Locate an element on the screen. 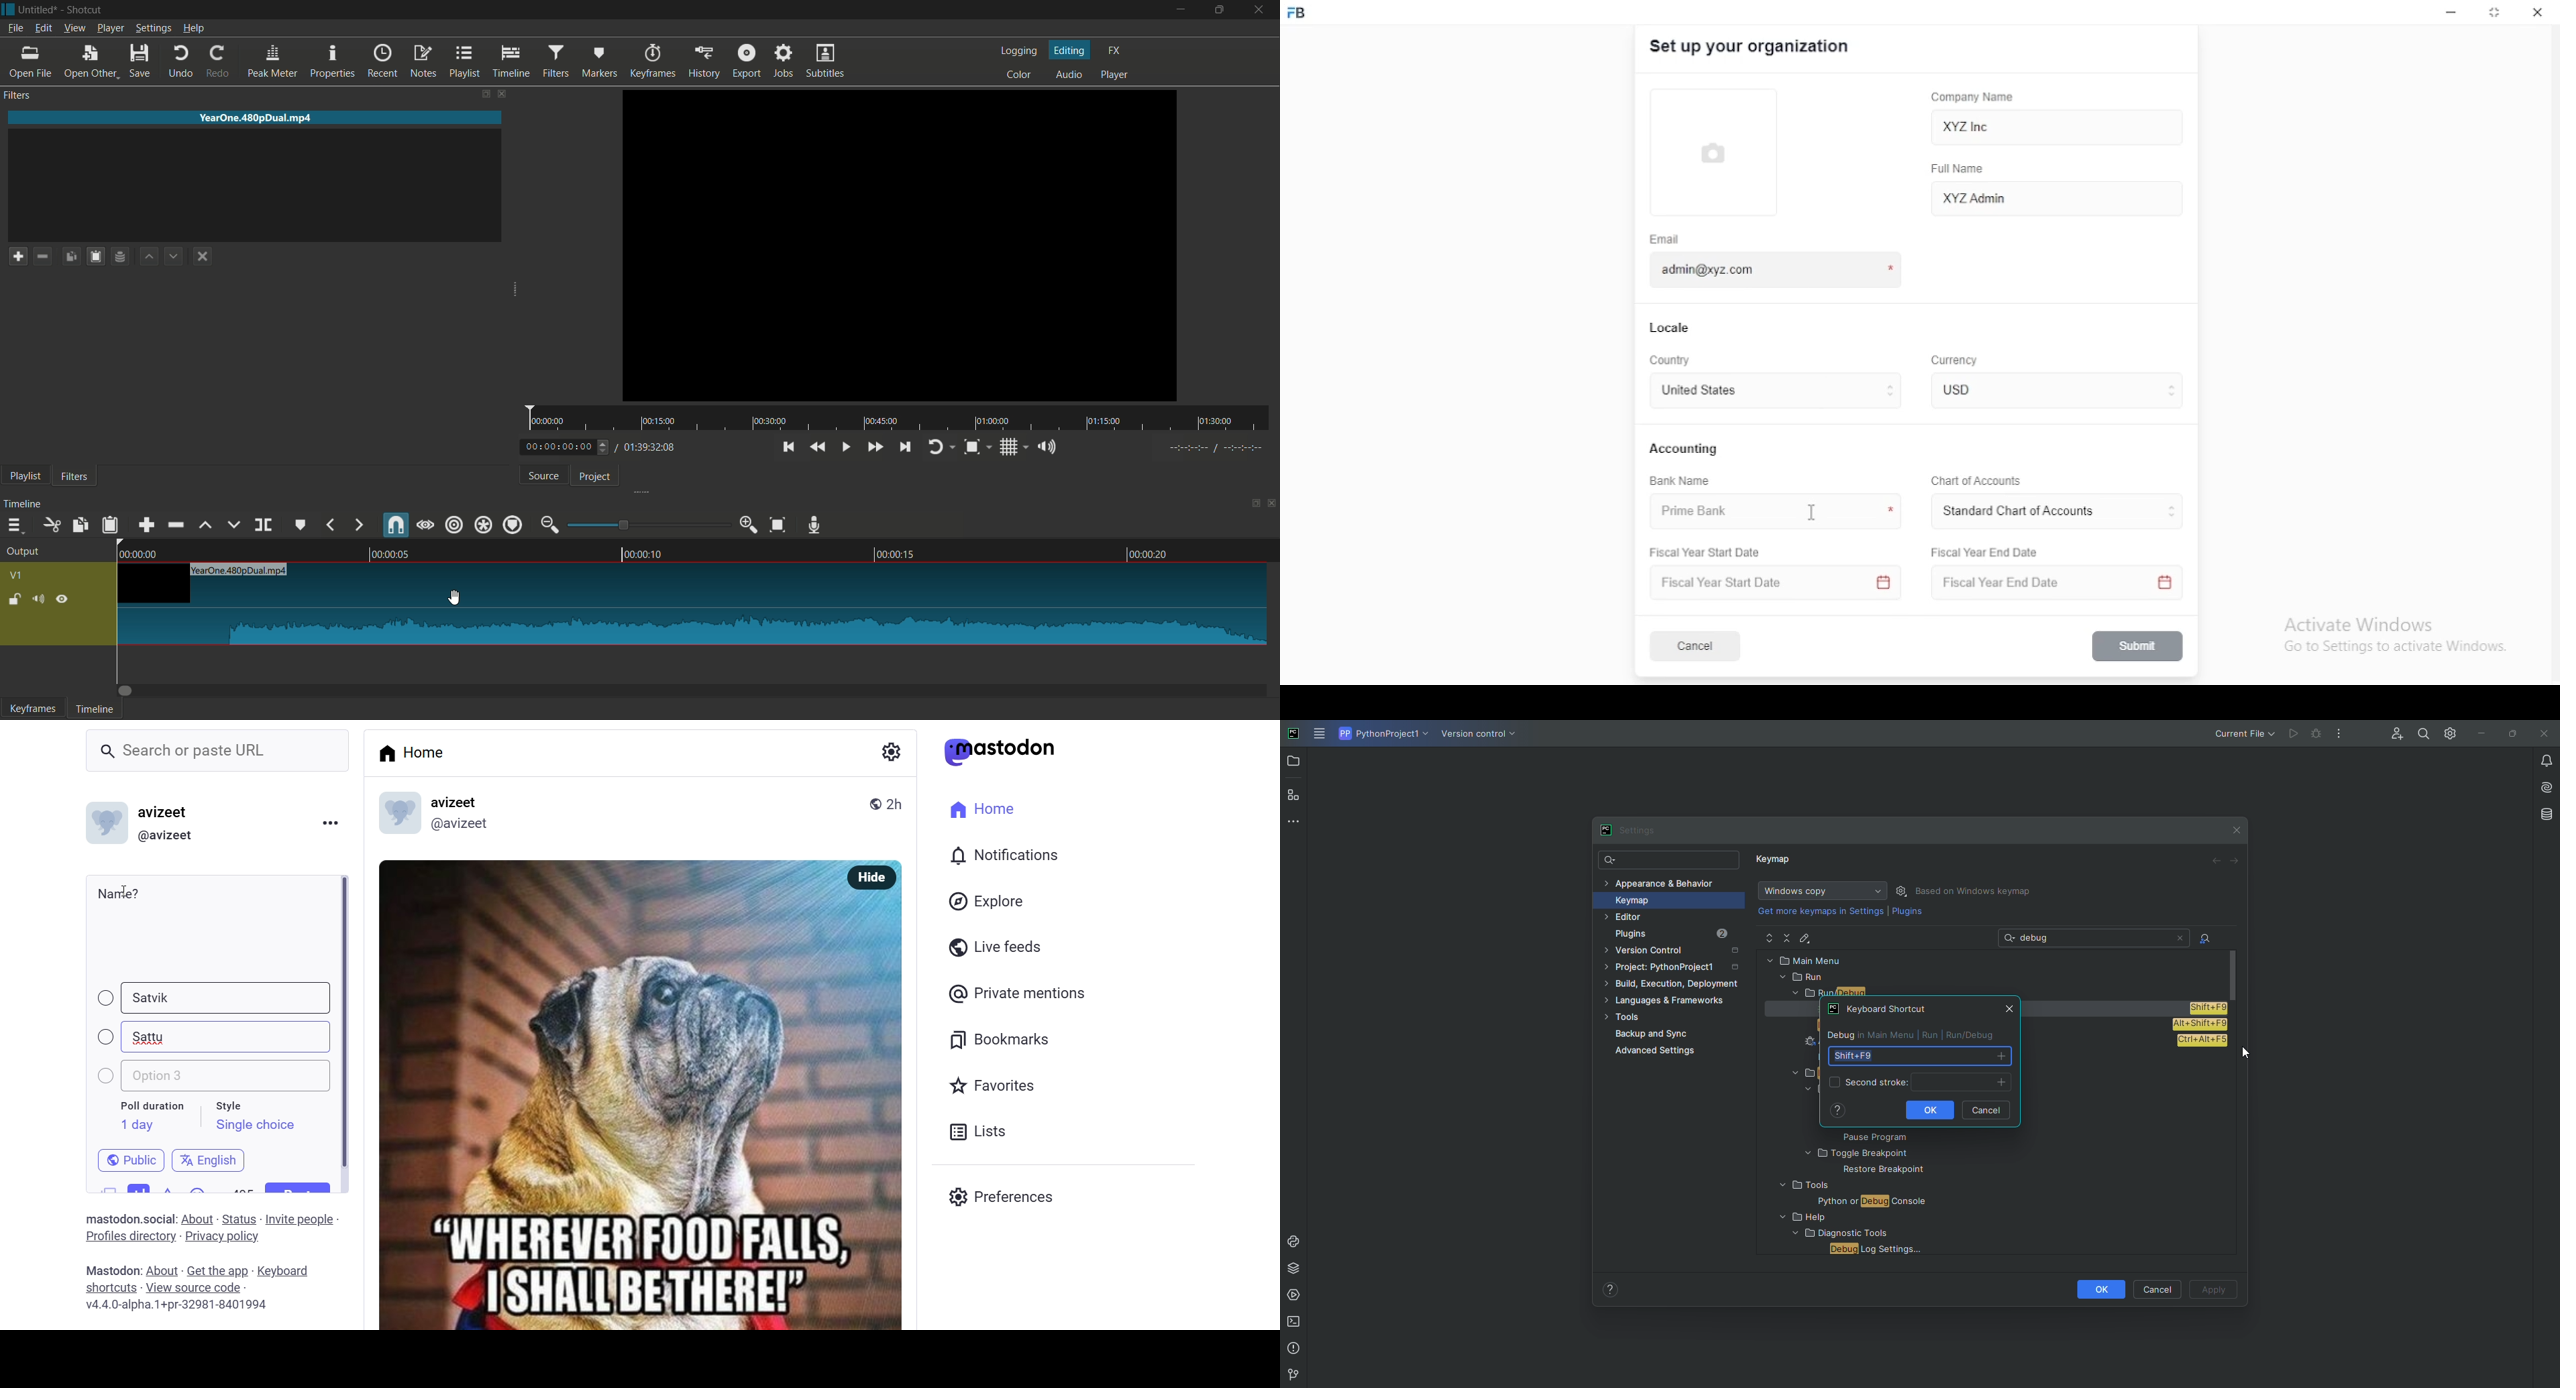 The image size is (2576, 1400). invite people is located at coordinates (303, 1219).